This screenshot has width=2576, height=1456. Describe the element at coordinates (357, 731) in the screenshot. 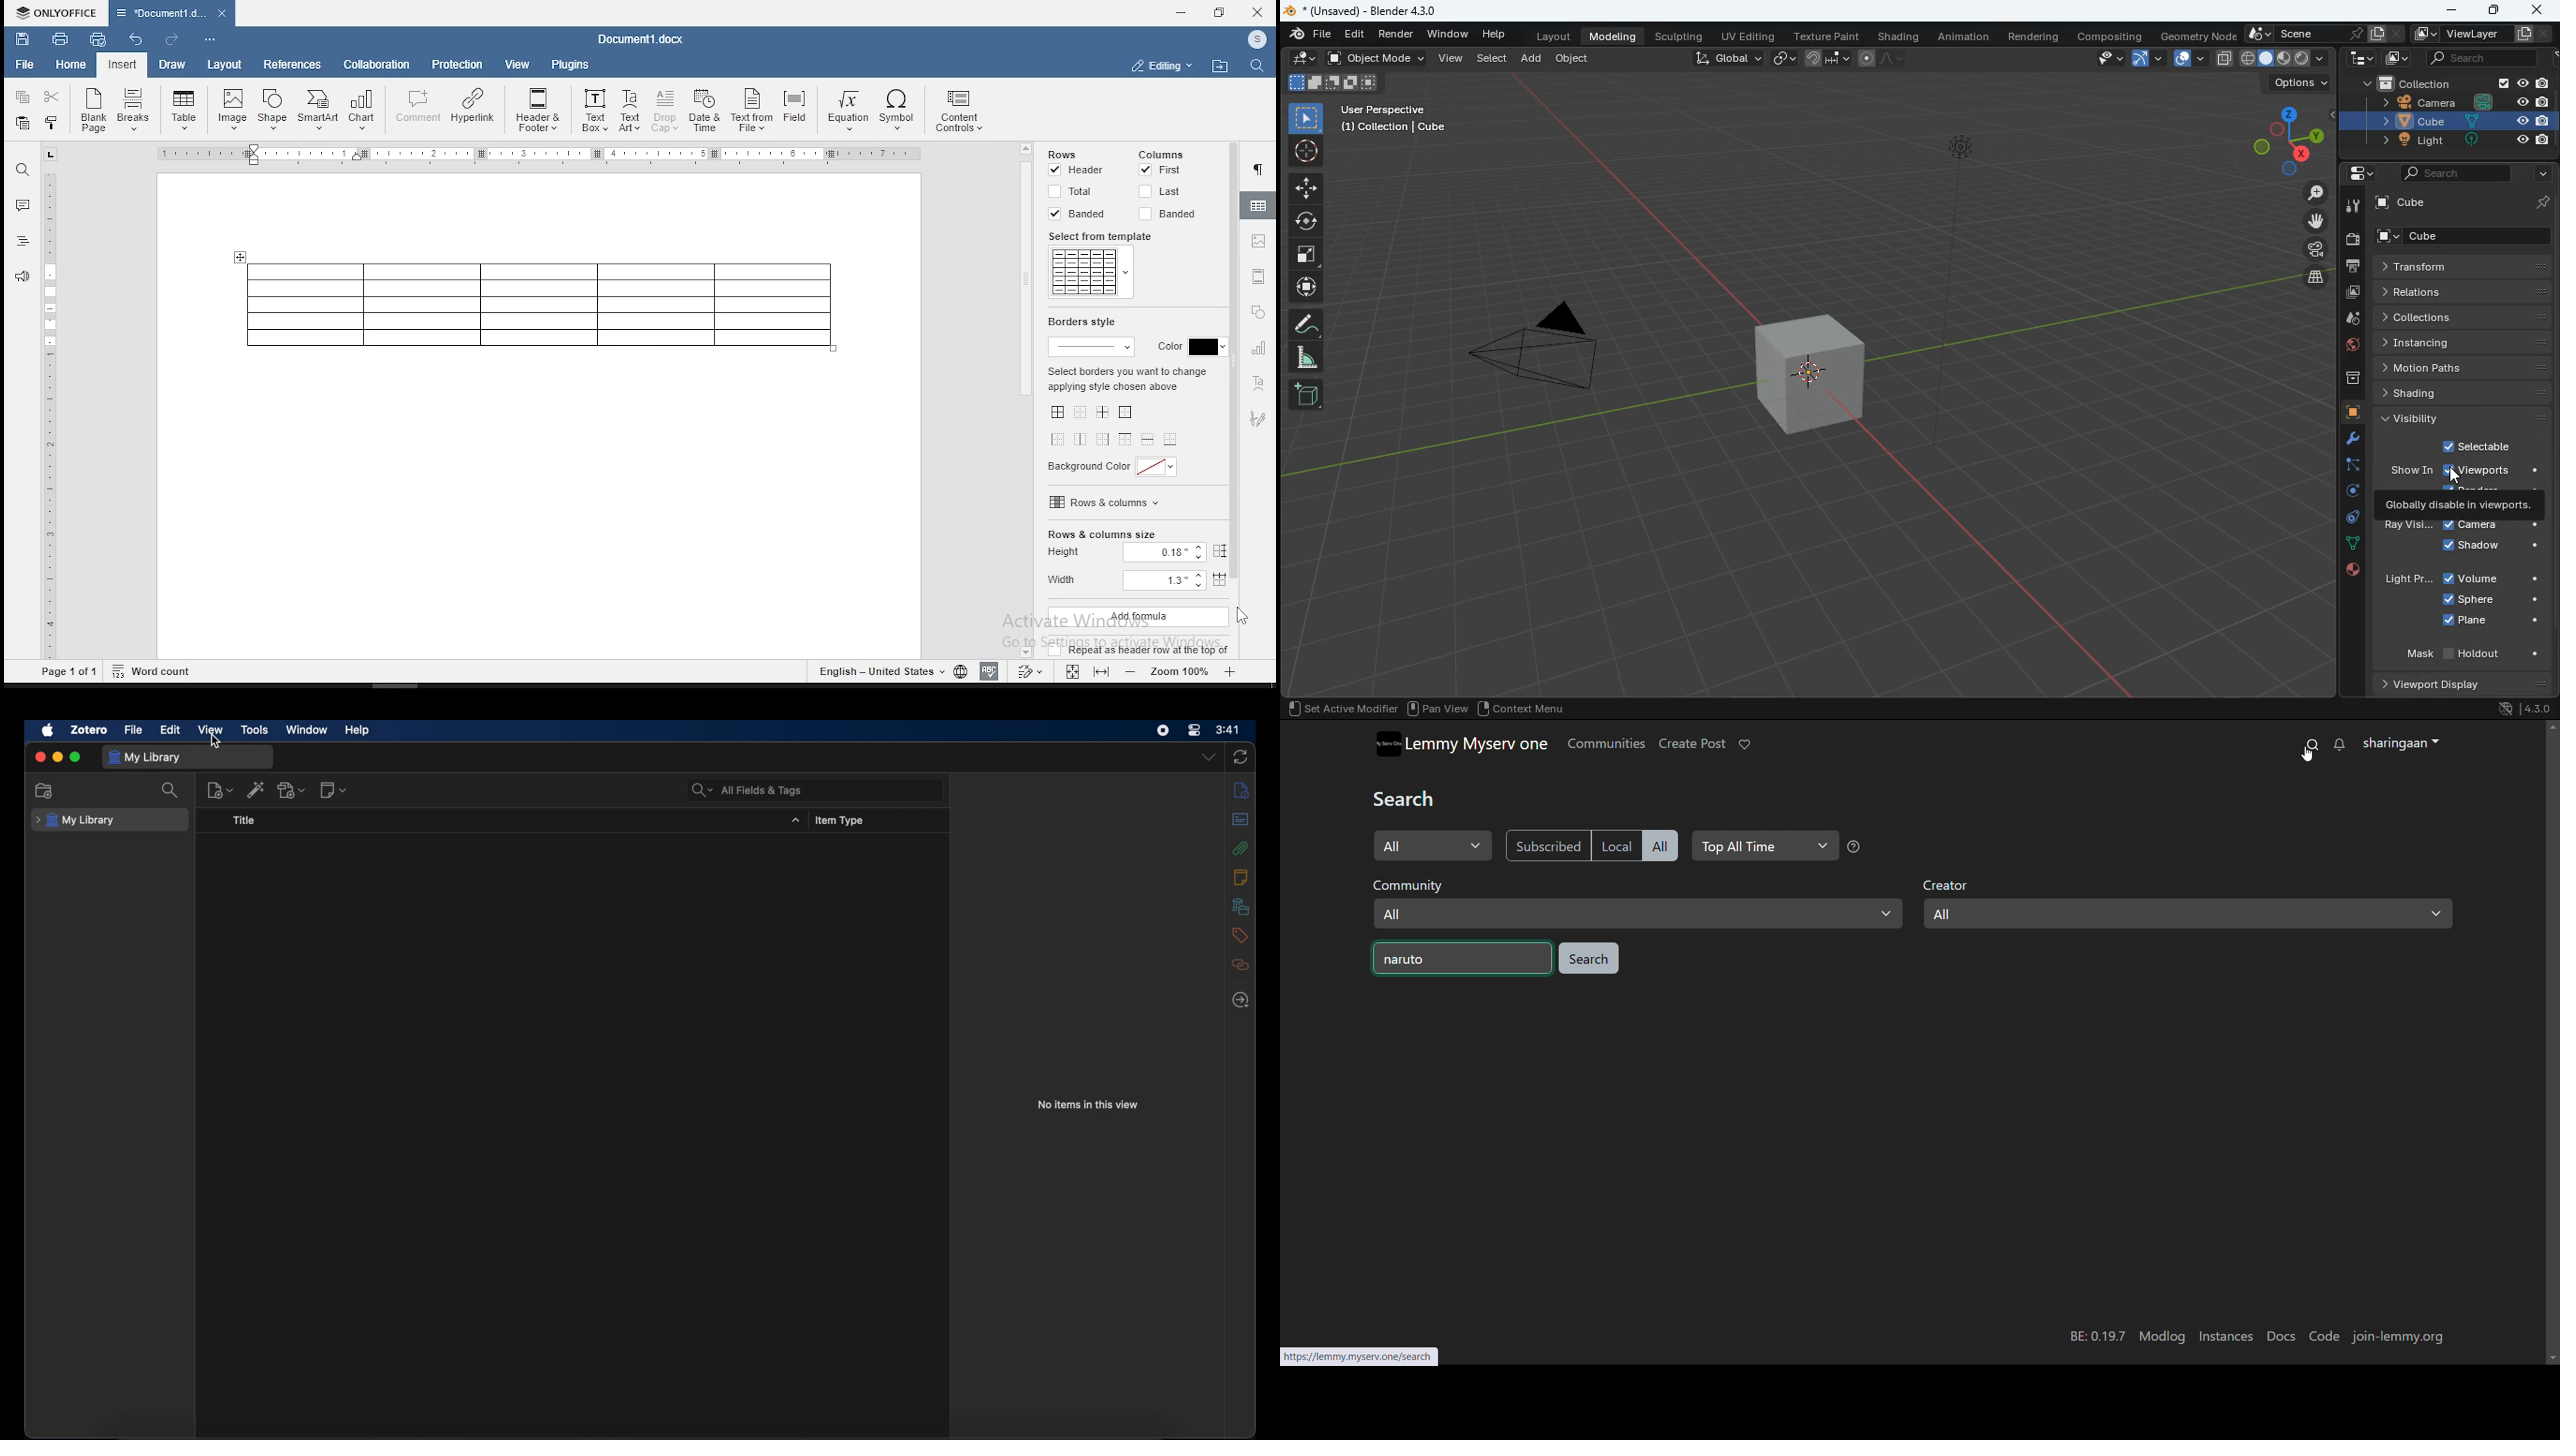

I see `help` at that location.